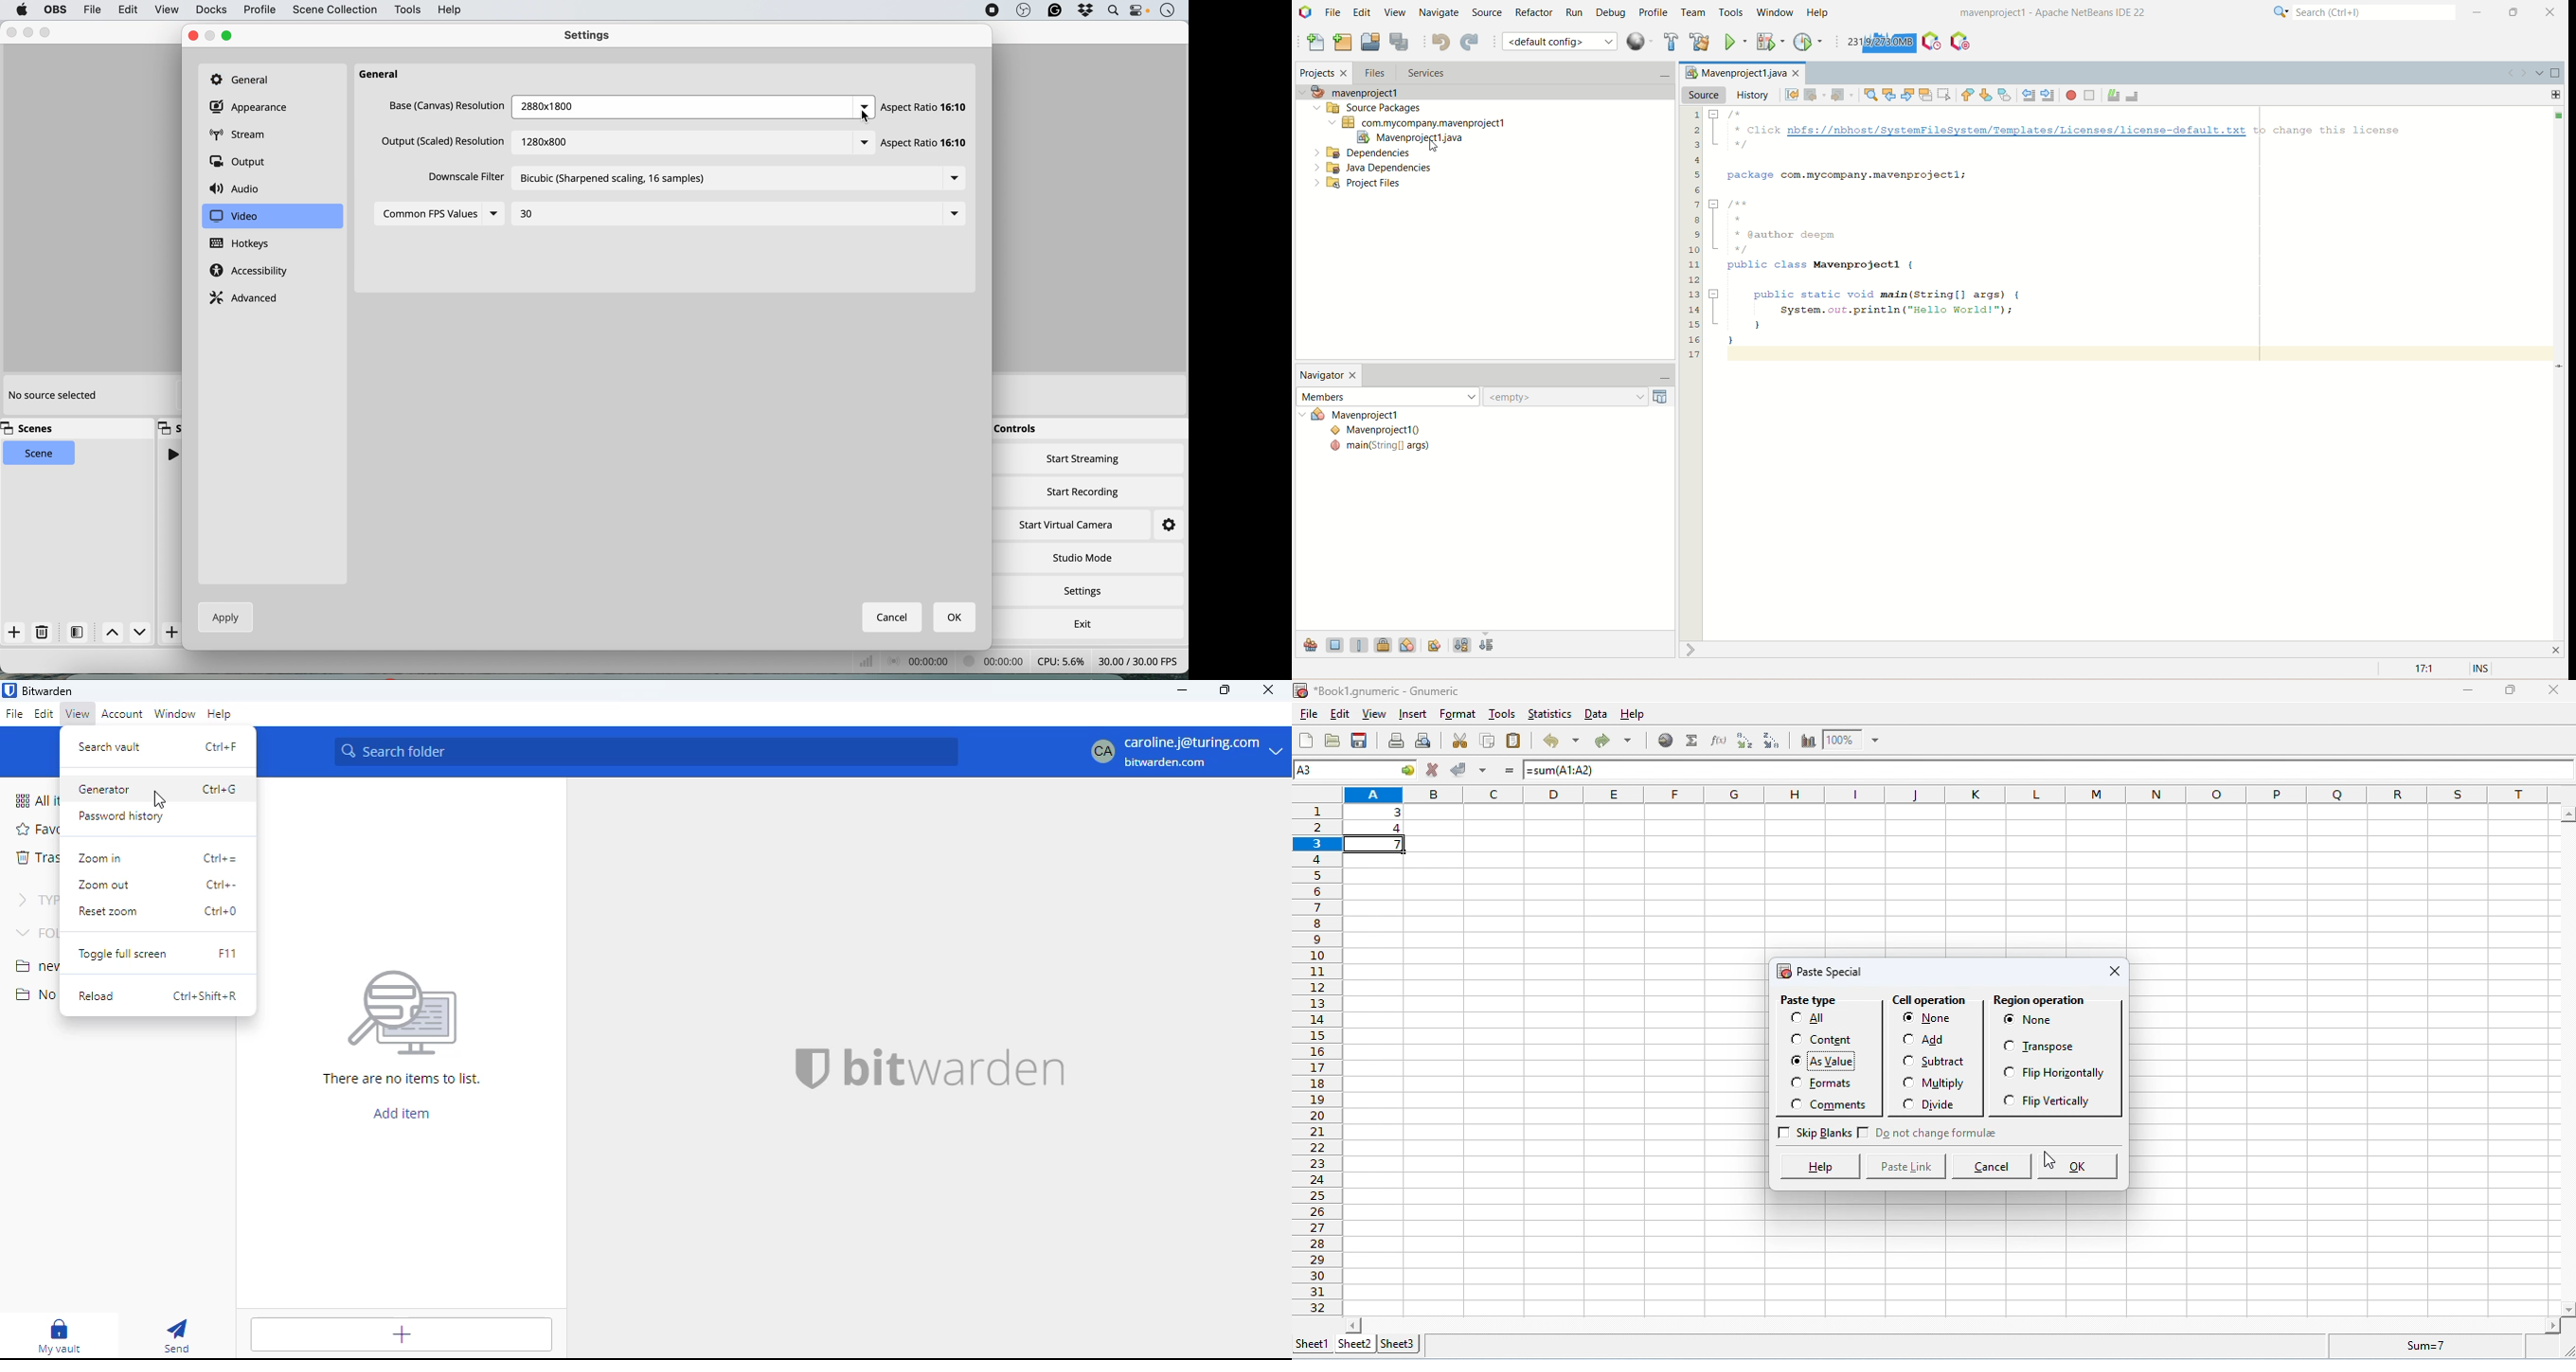 The height and width of the screenshot is (1372, 2576). What do you see at coordinates (78, 713) in the screenshot?
I see `view` at bounding box center [78, 713].